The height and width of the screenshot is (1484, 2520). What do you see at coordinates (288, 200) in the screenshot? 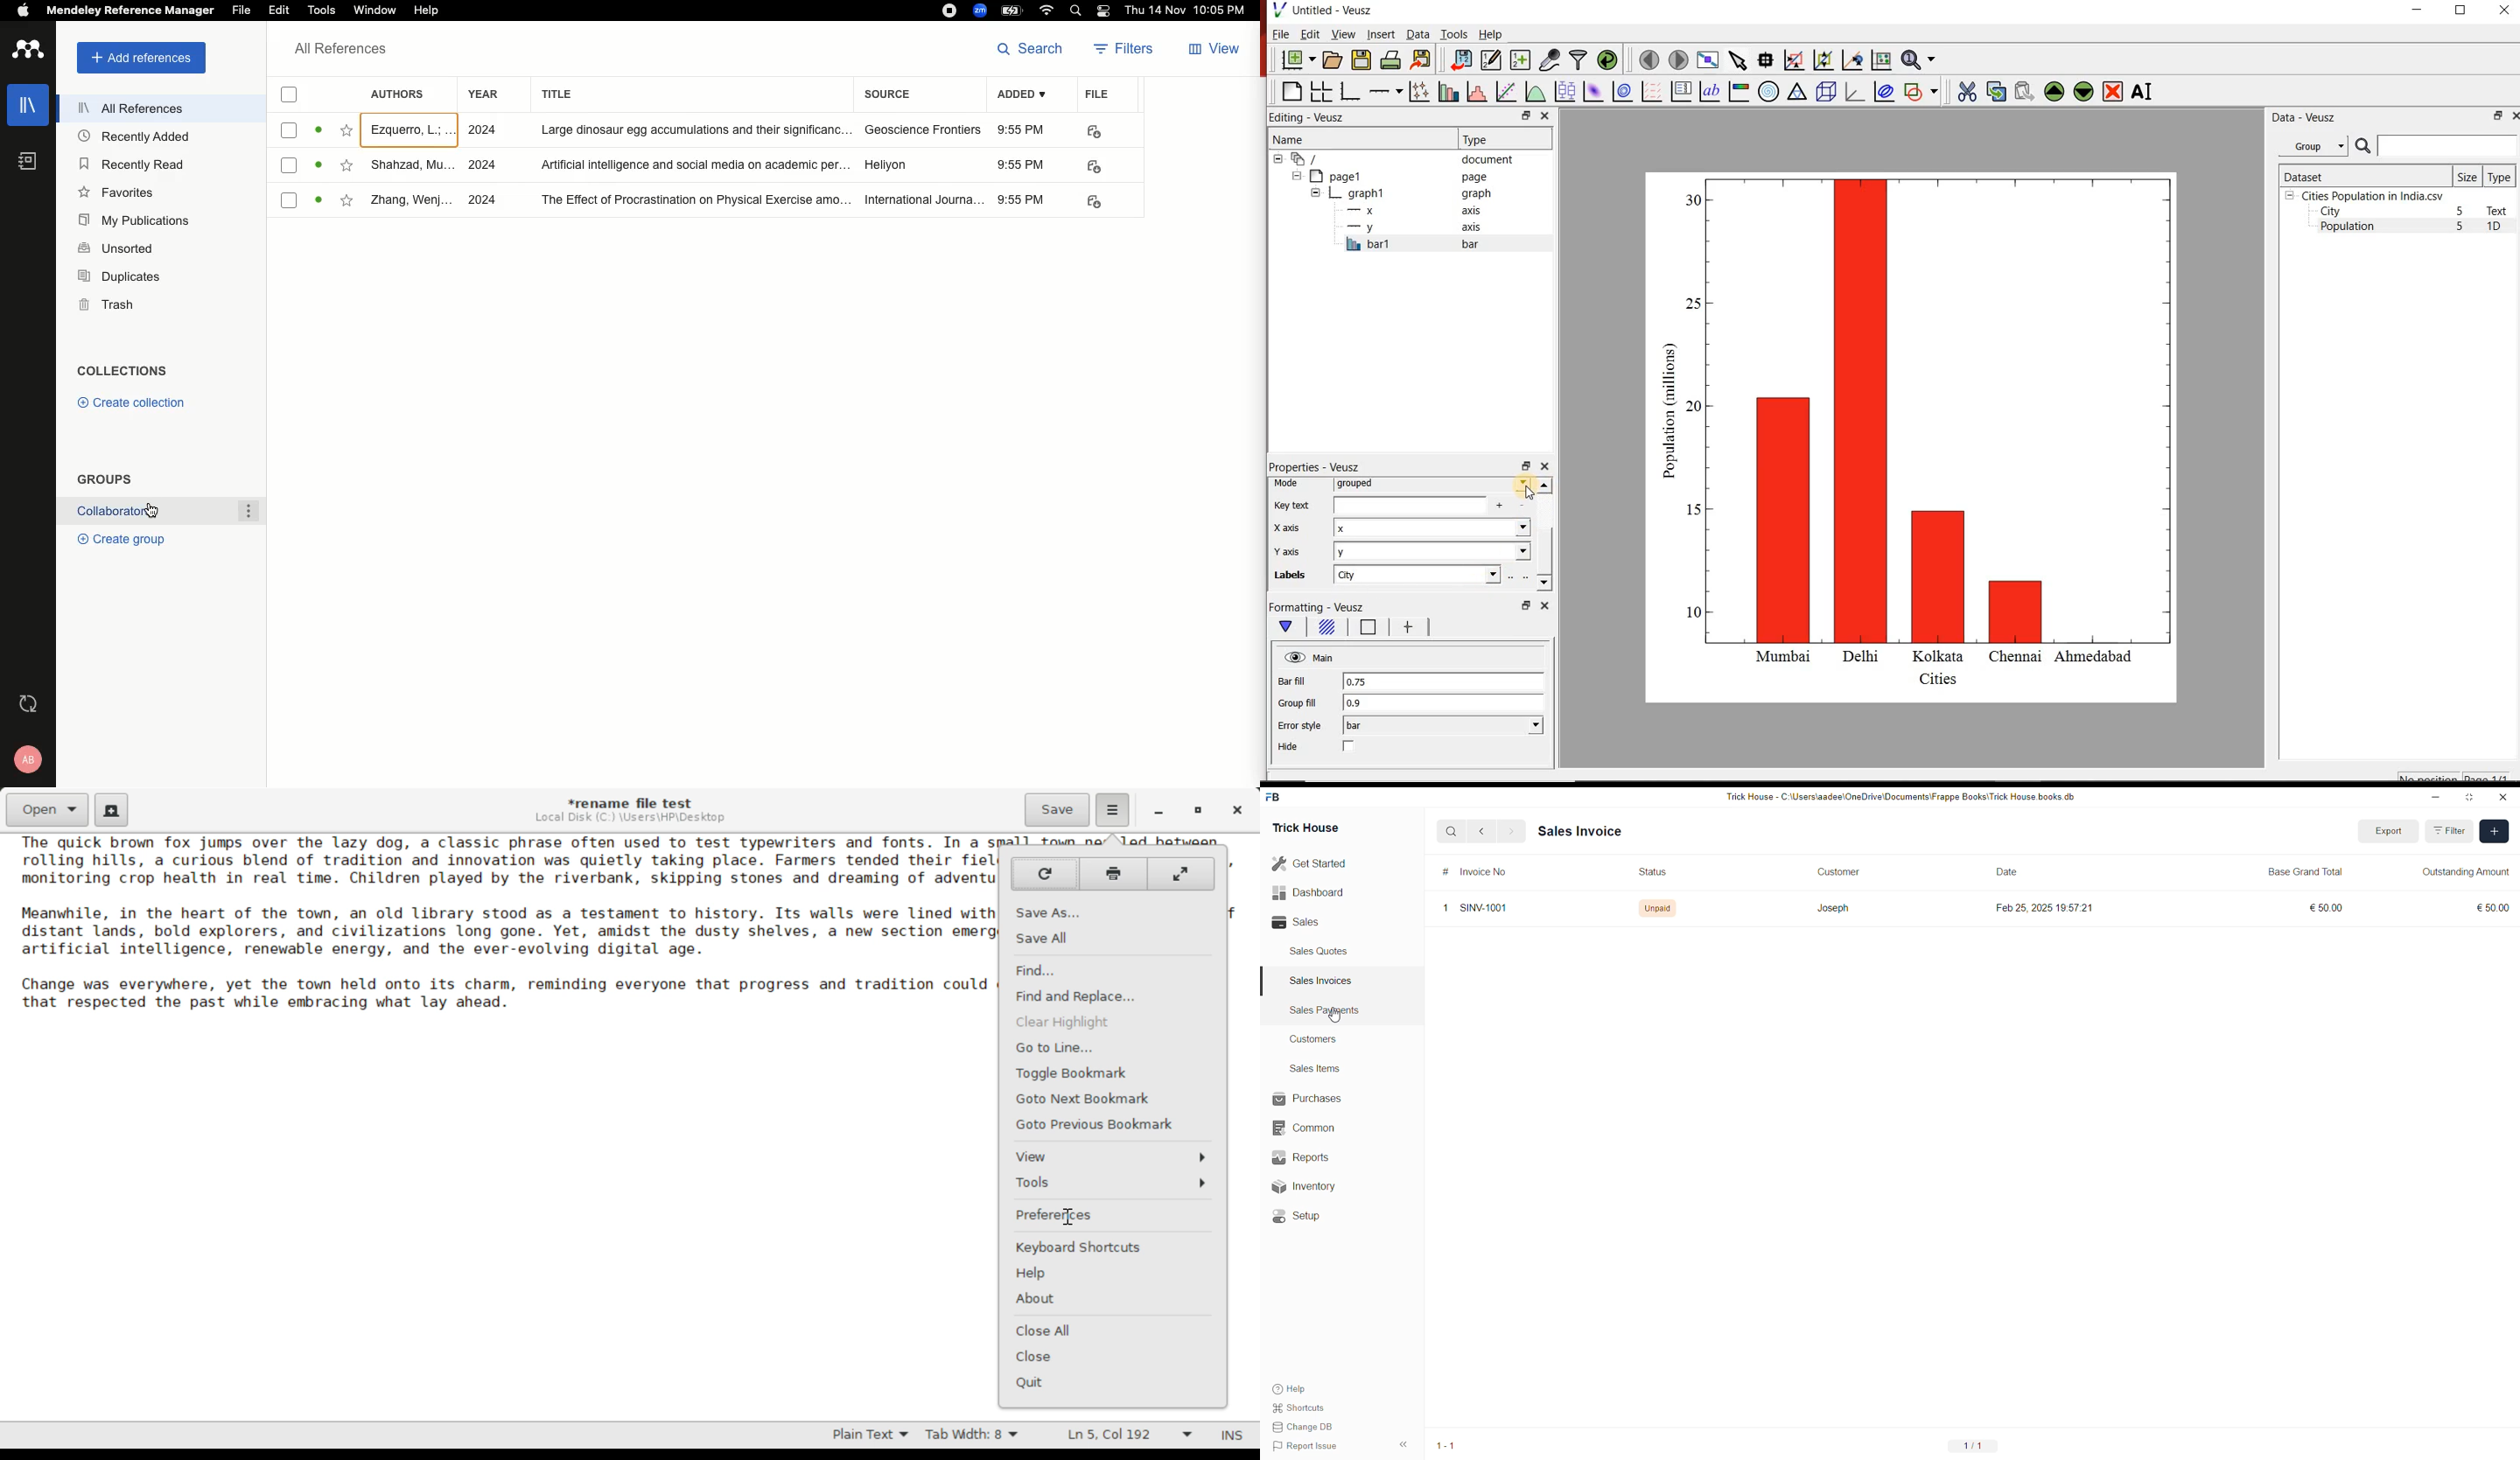
I see `checkbox` at bounding box center [288, 200].